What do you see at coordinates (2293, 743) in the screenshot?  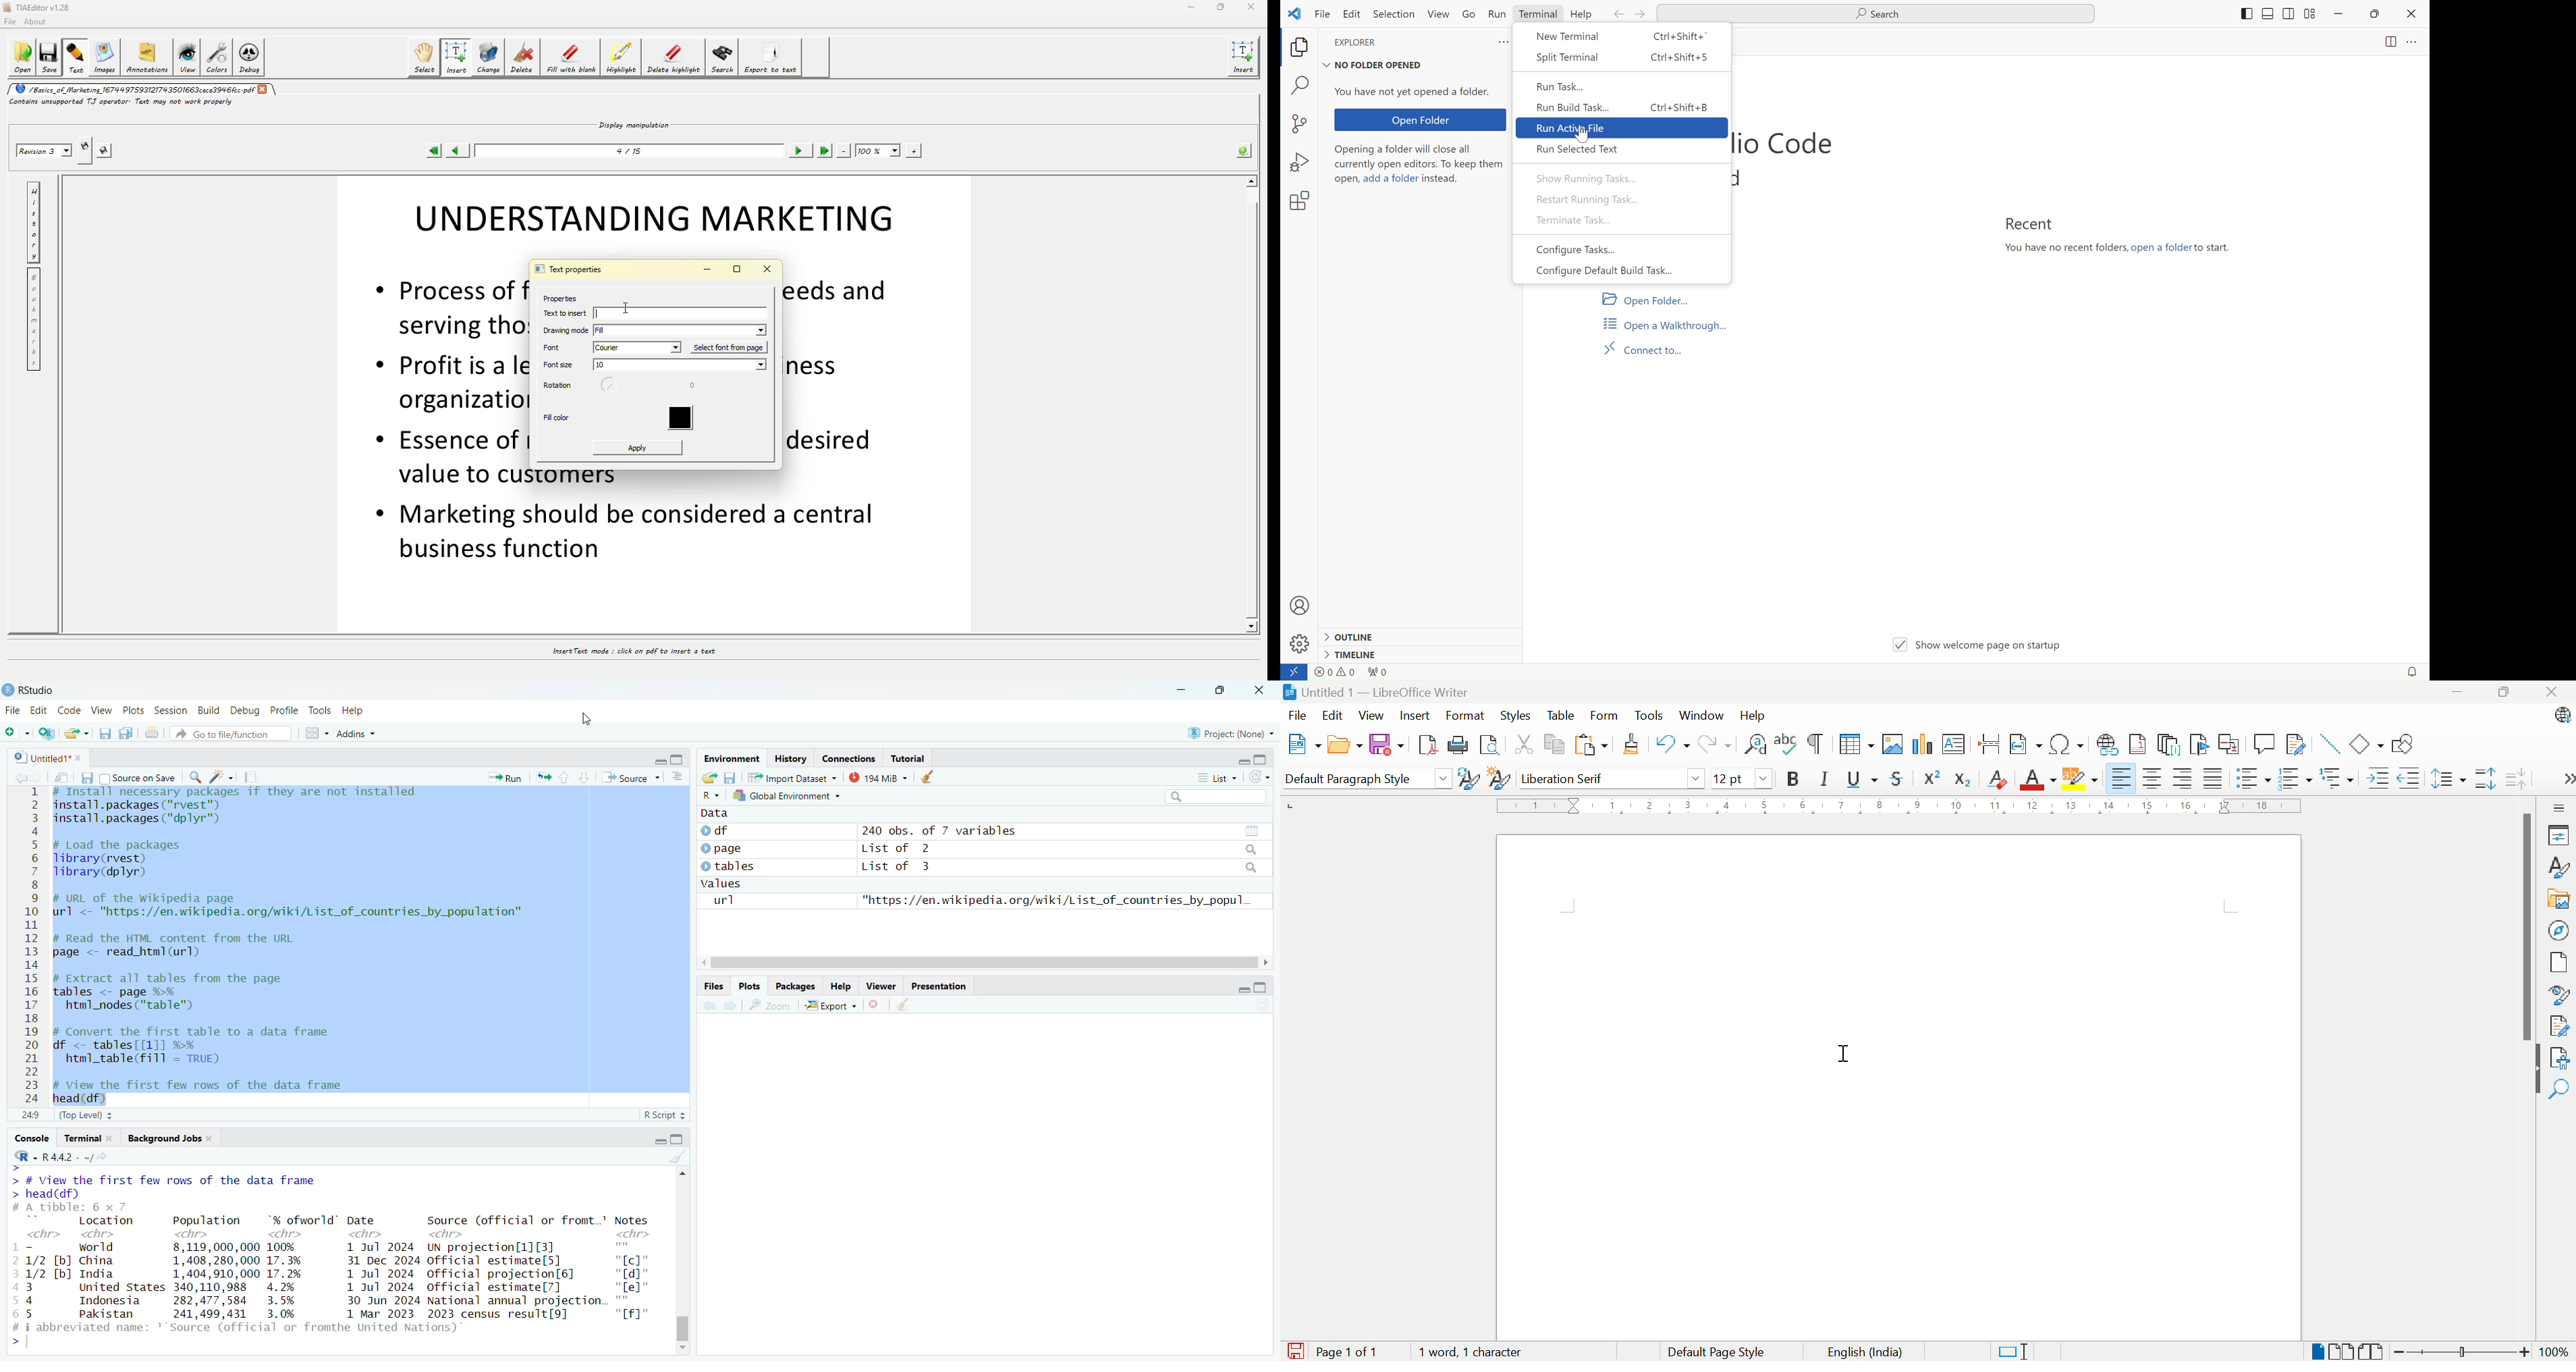 I see `Show track changes functions` at bounding box center [2293, 743].